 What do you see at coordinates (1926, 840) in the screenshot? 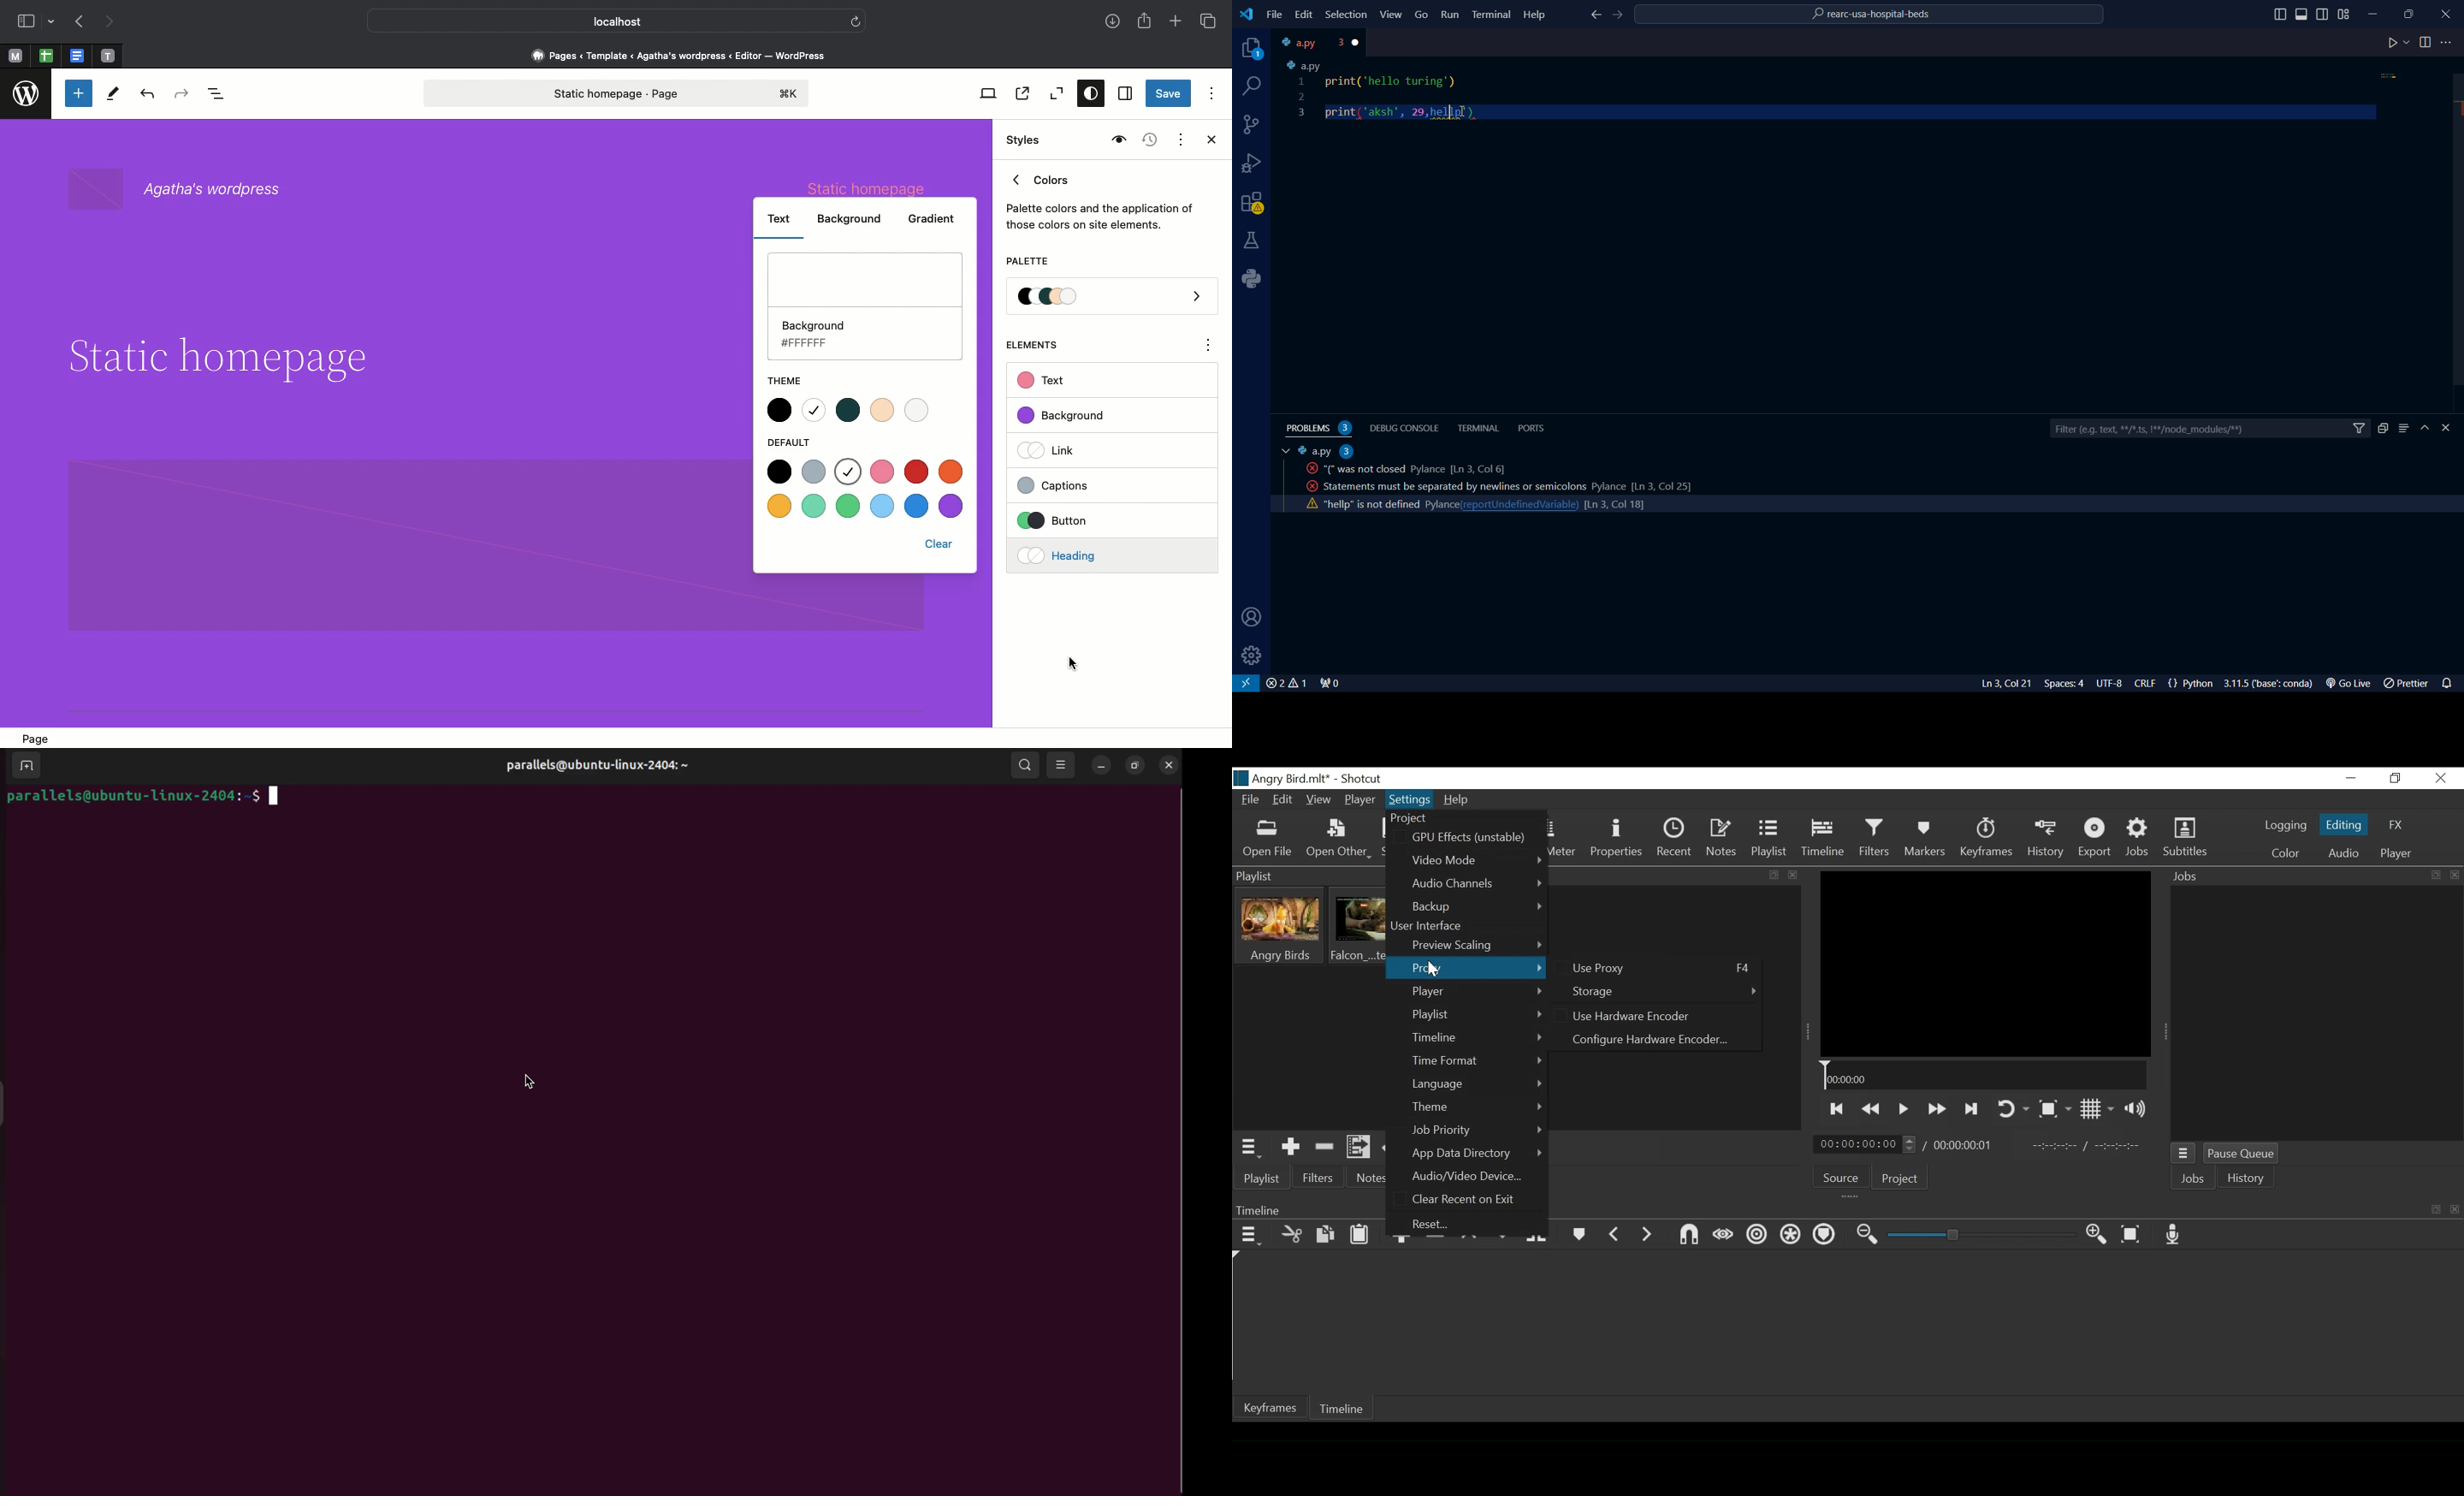
I see `Markers` at bounding box center [1926, 840].